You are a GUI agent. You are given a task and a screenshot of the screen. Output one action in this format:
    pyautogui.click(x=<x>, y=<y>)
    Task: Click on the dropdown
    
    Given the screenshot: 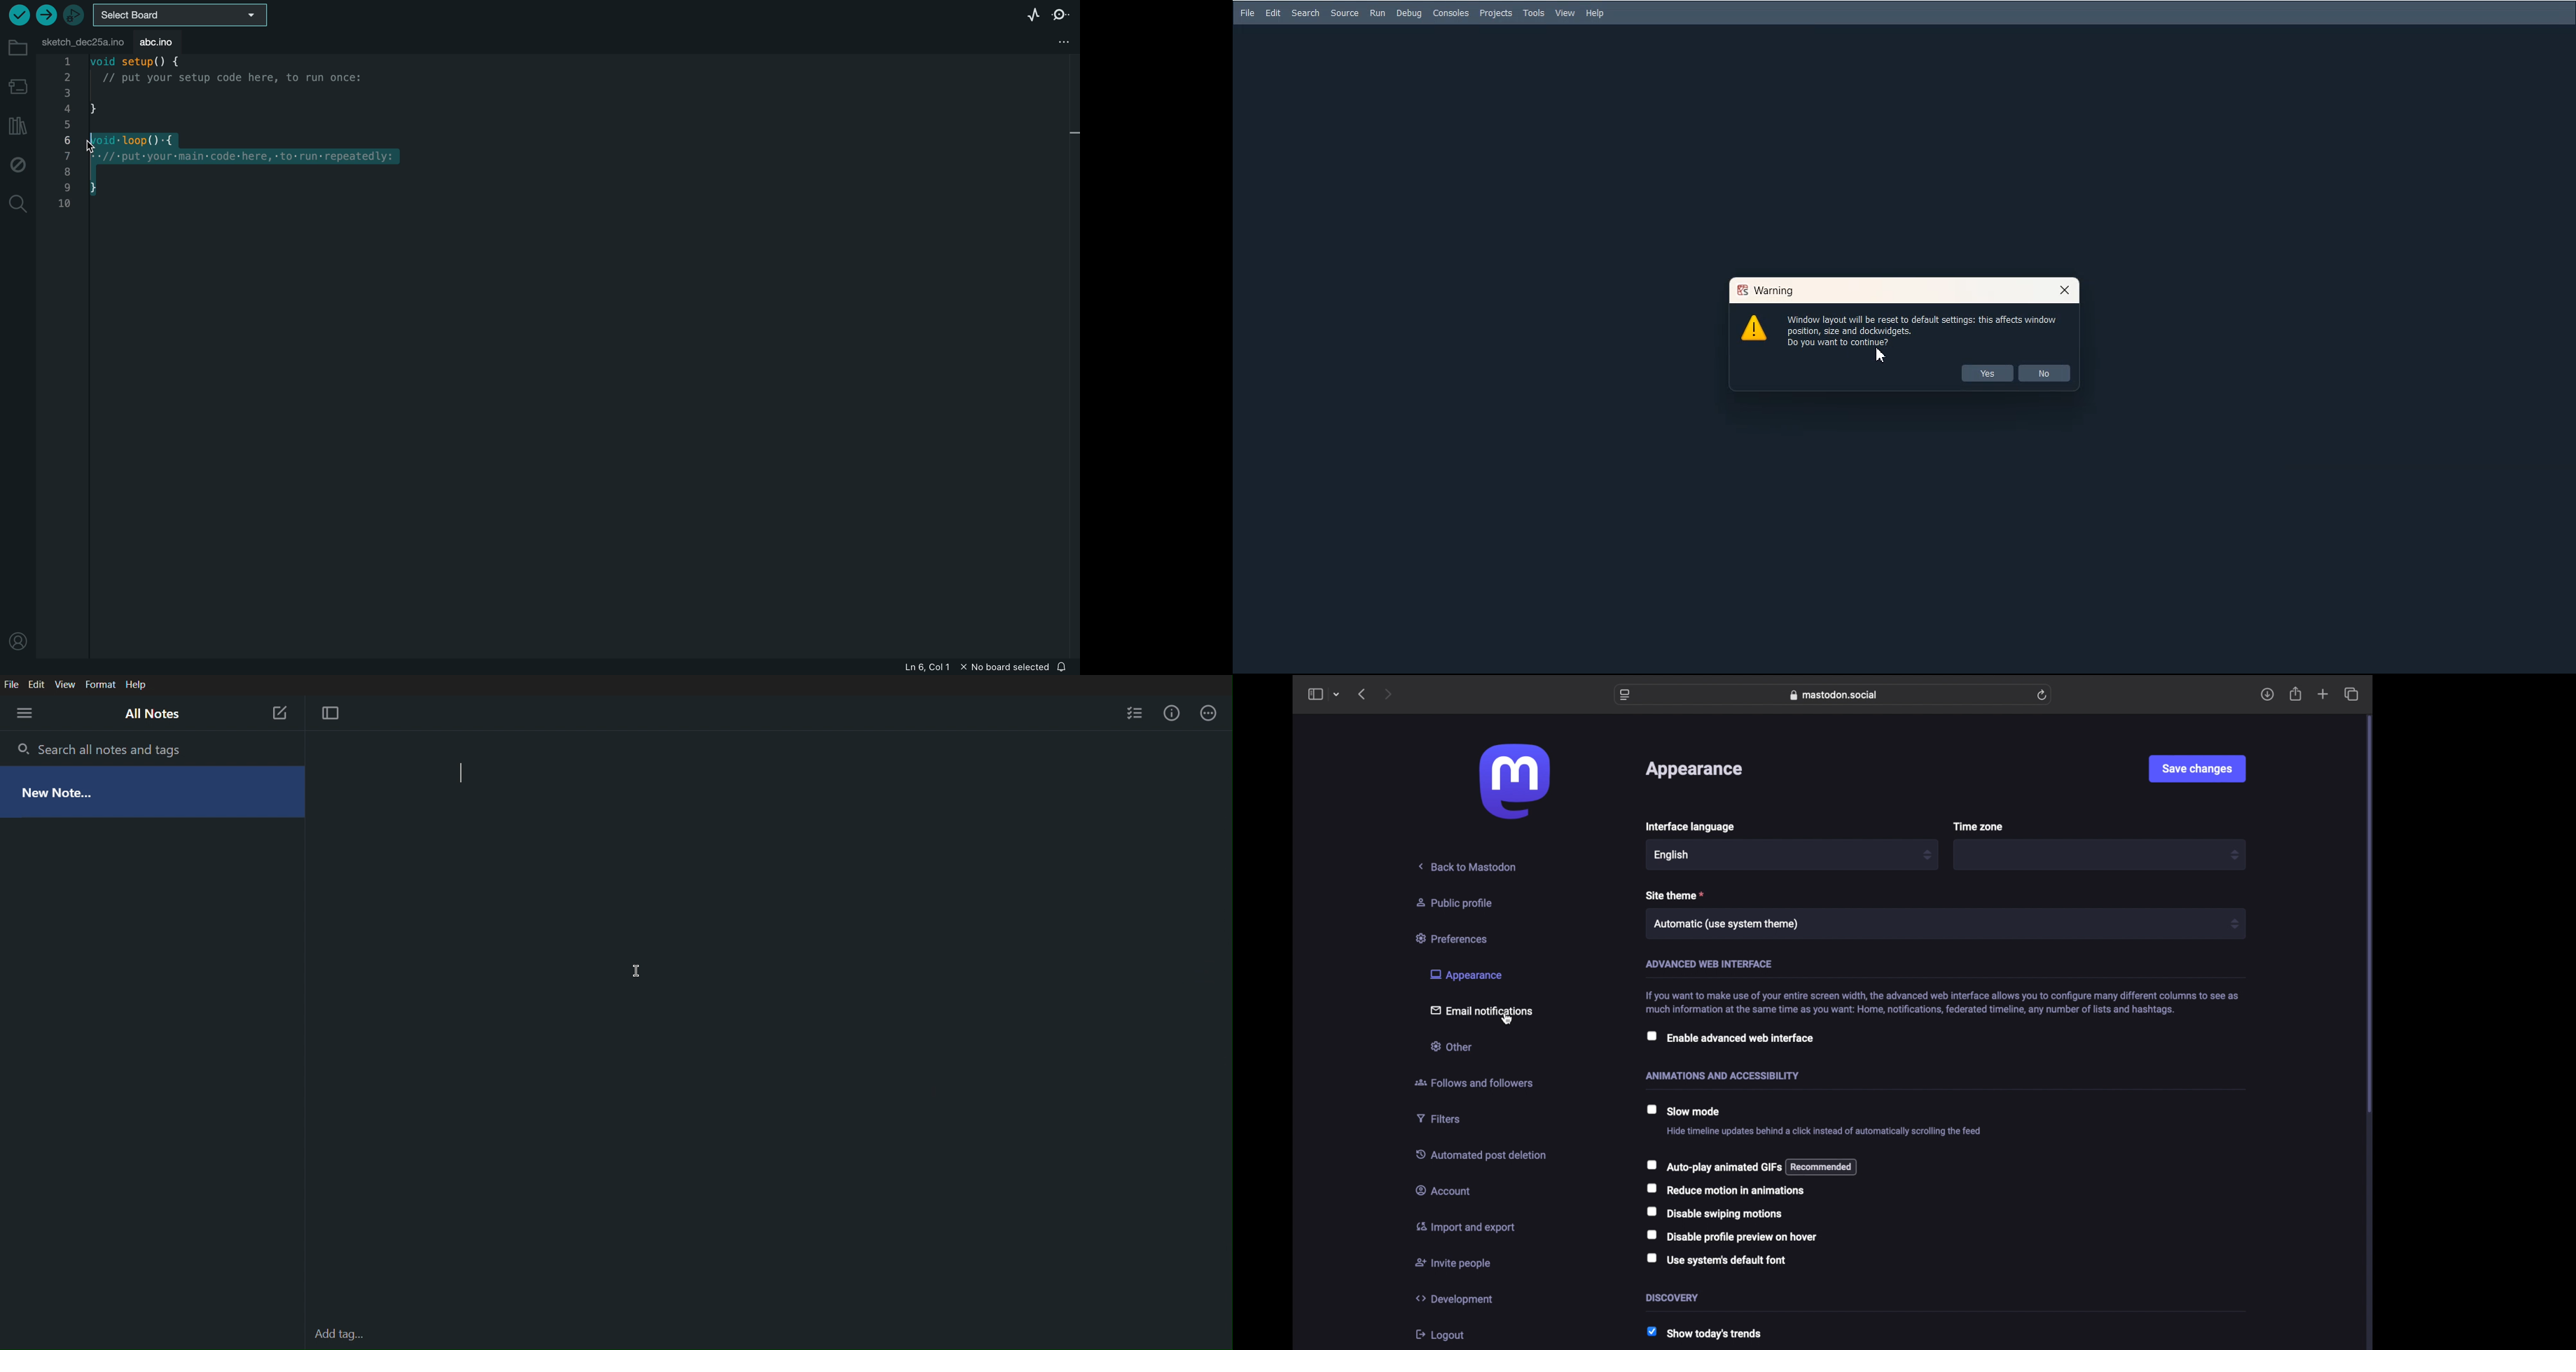 What is the action you would take?
    pyautogui.click(x=2234, y=855)
    